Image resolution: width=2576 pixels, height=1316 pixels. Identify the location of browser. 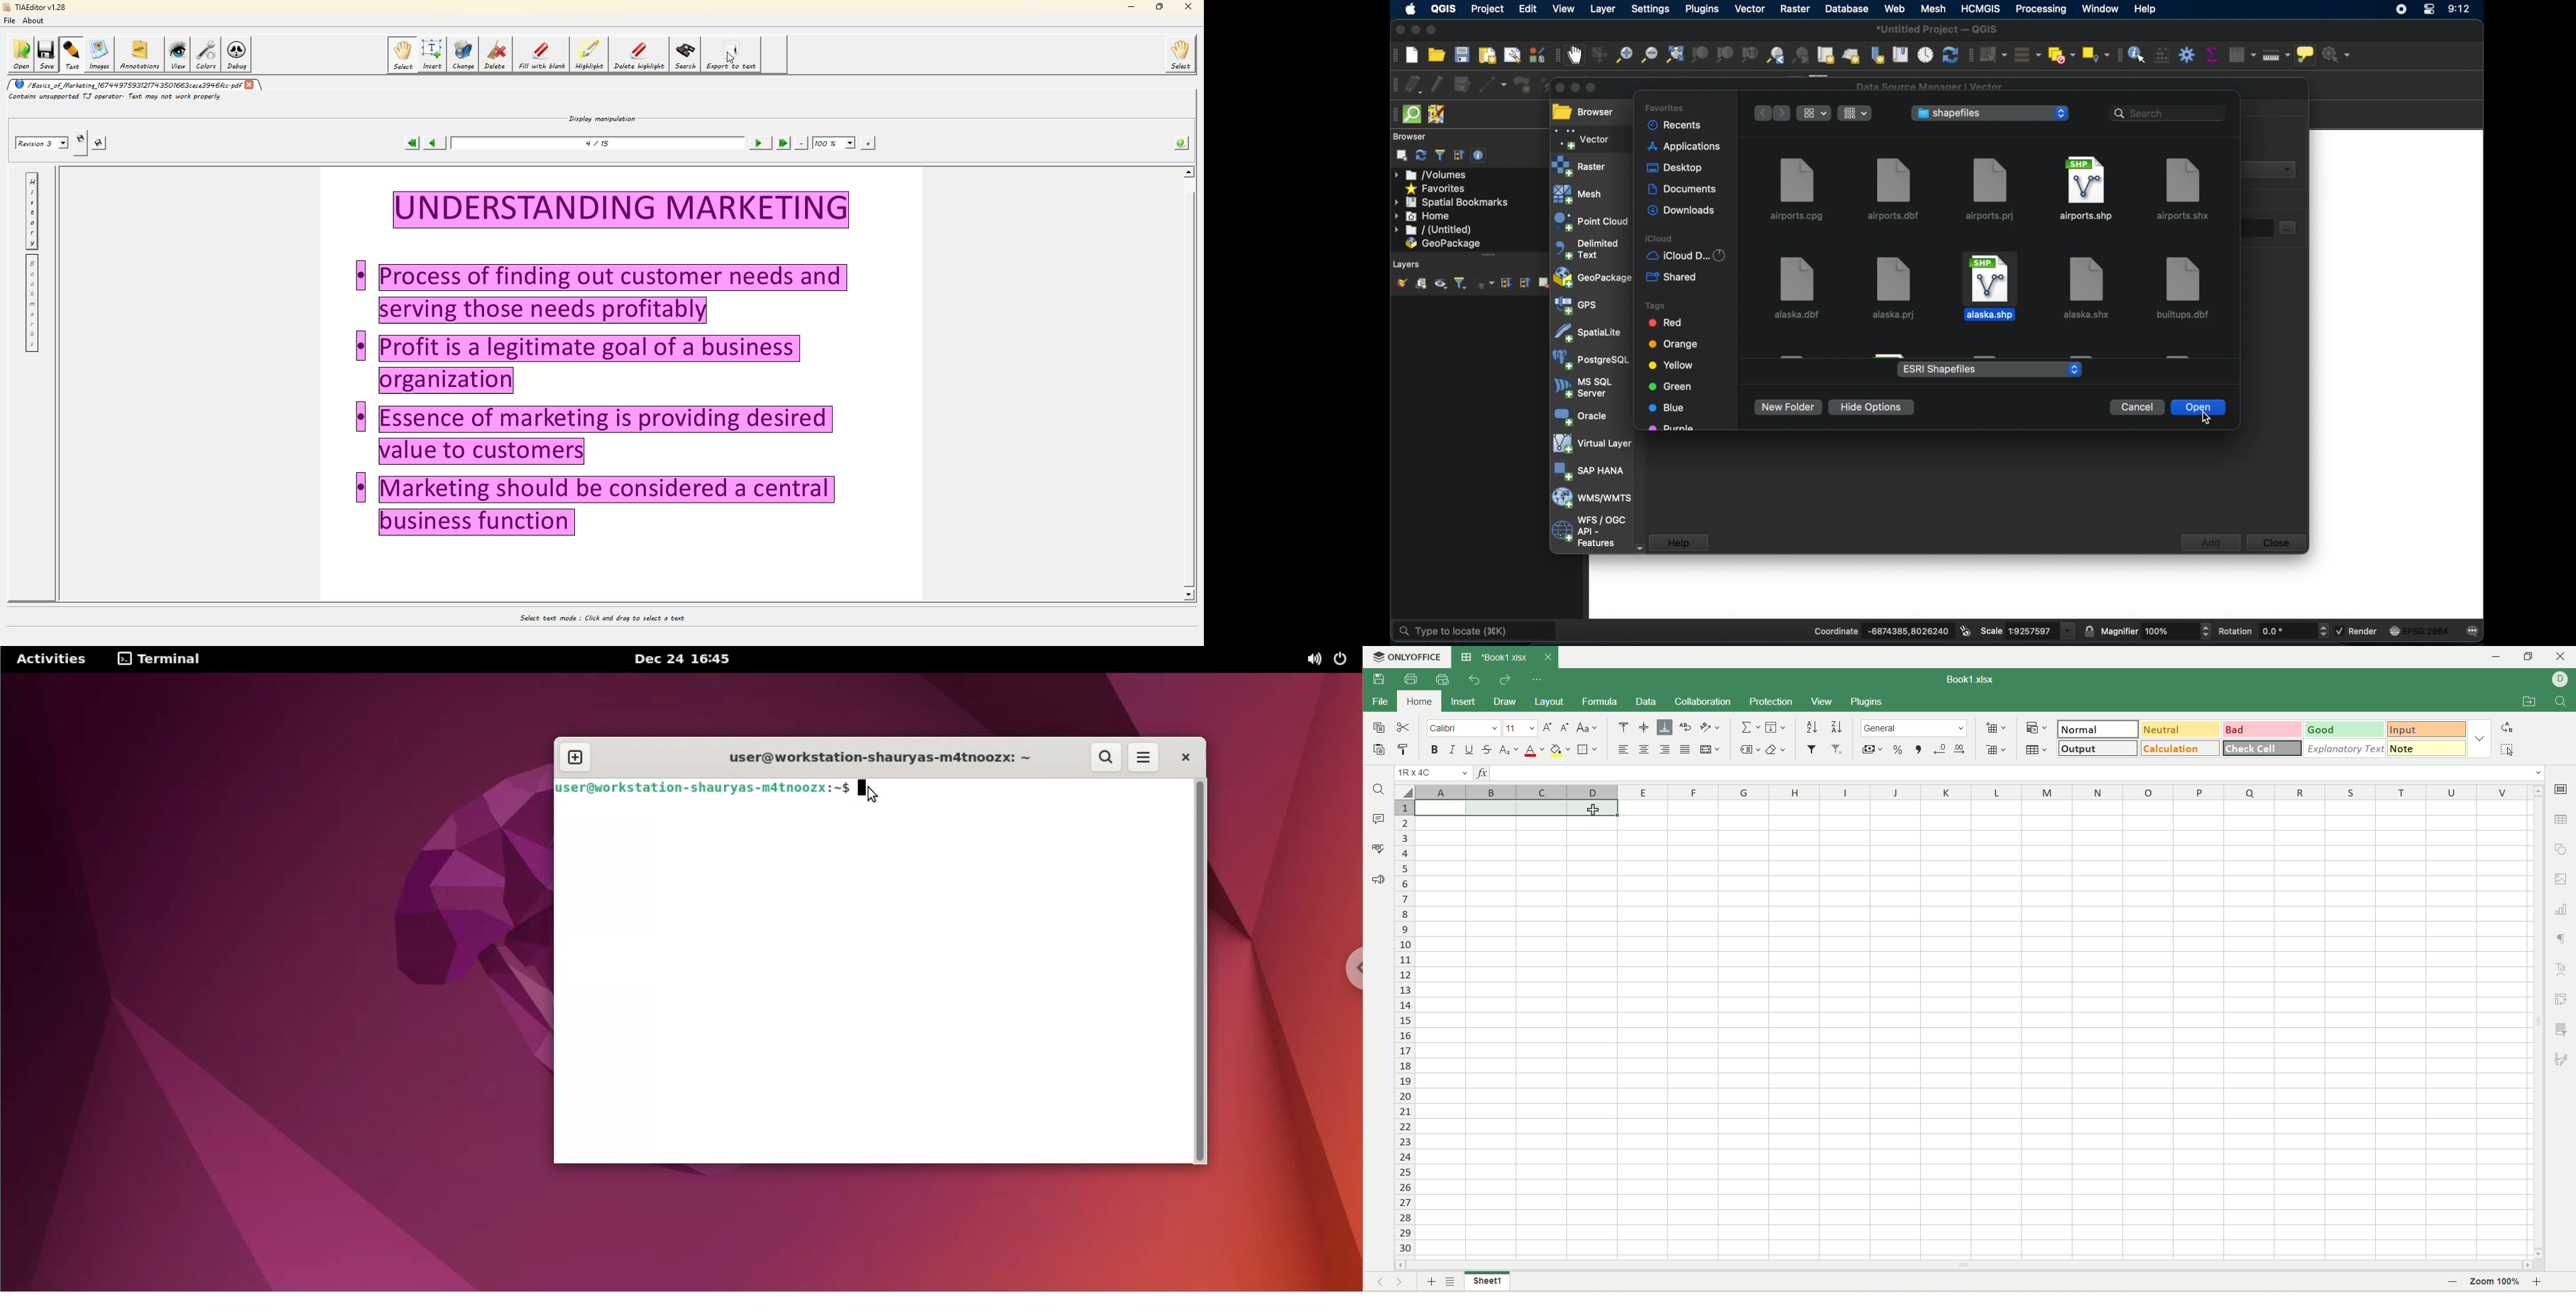
(1583, 112).